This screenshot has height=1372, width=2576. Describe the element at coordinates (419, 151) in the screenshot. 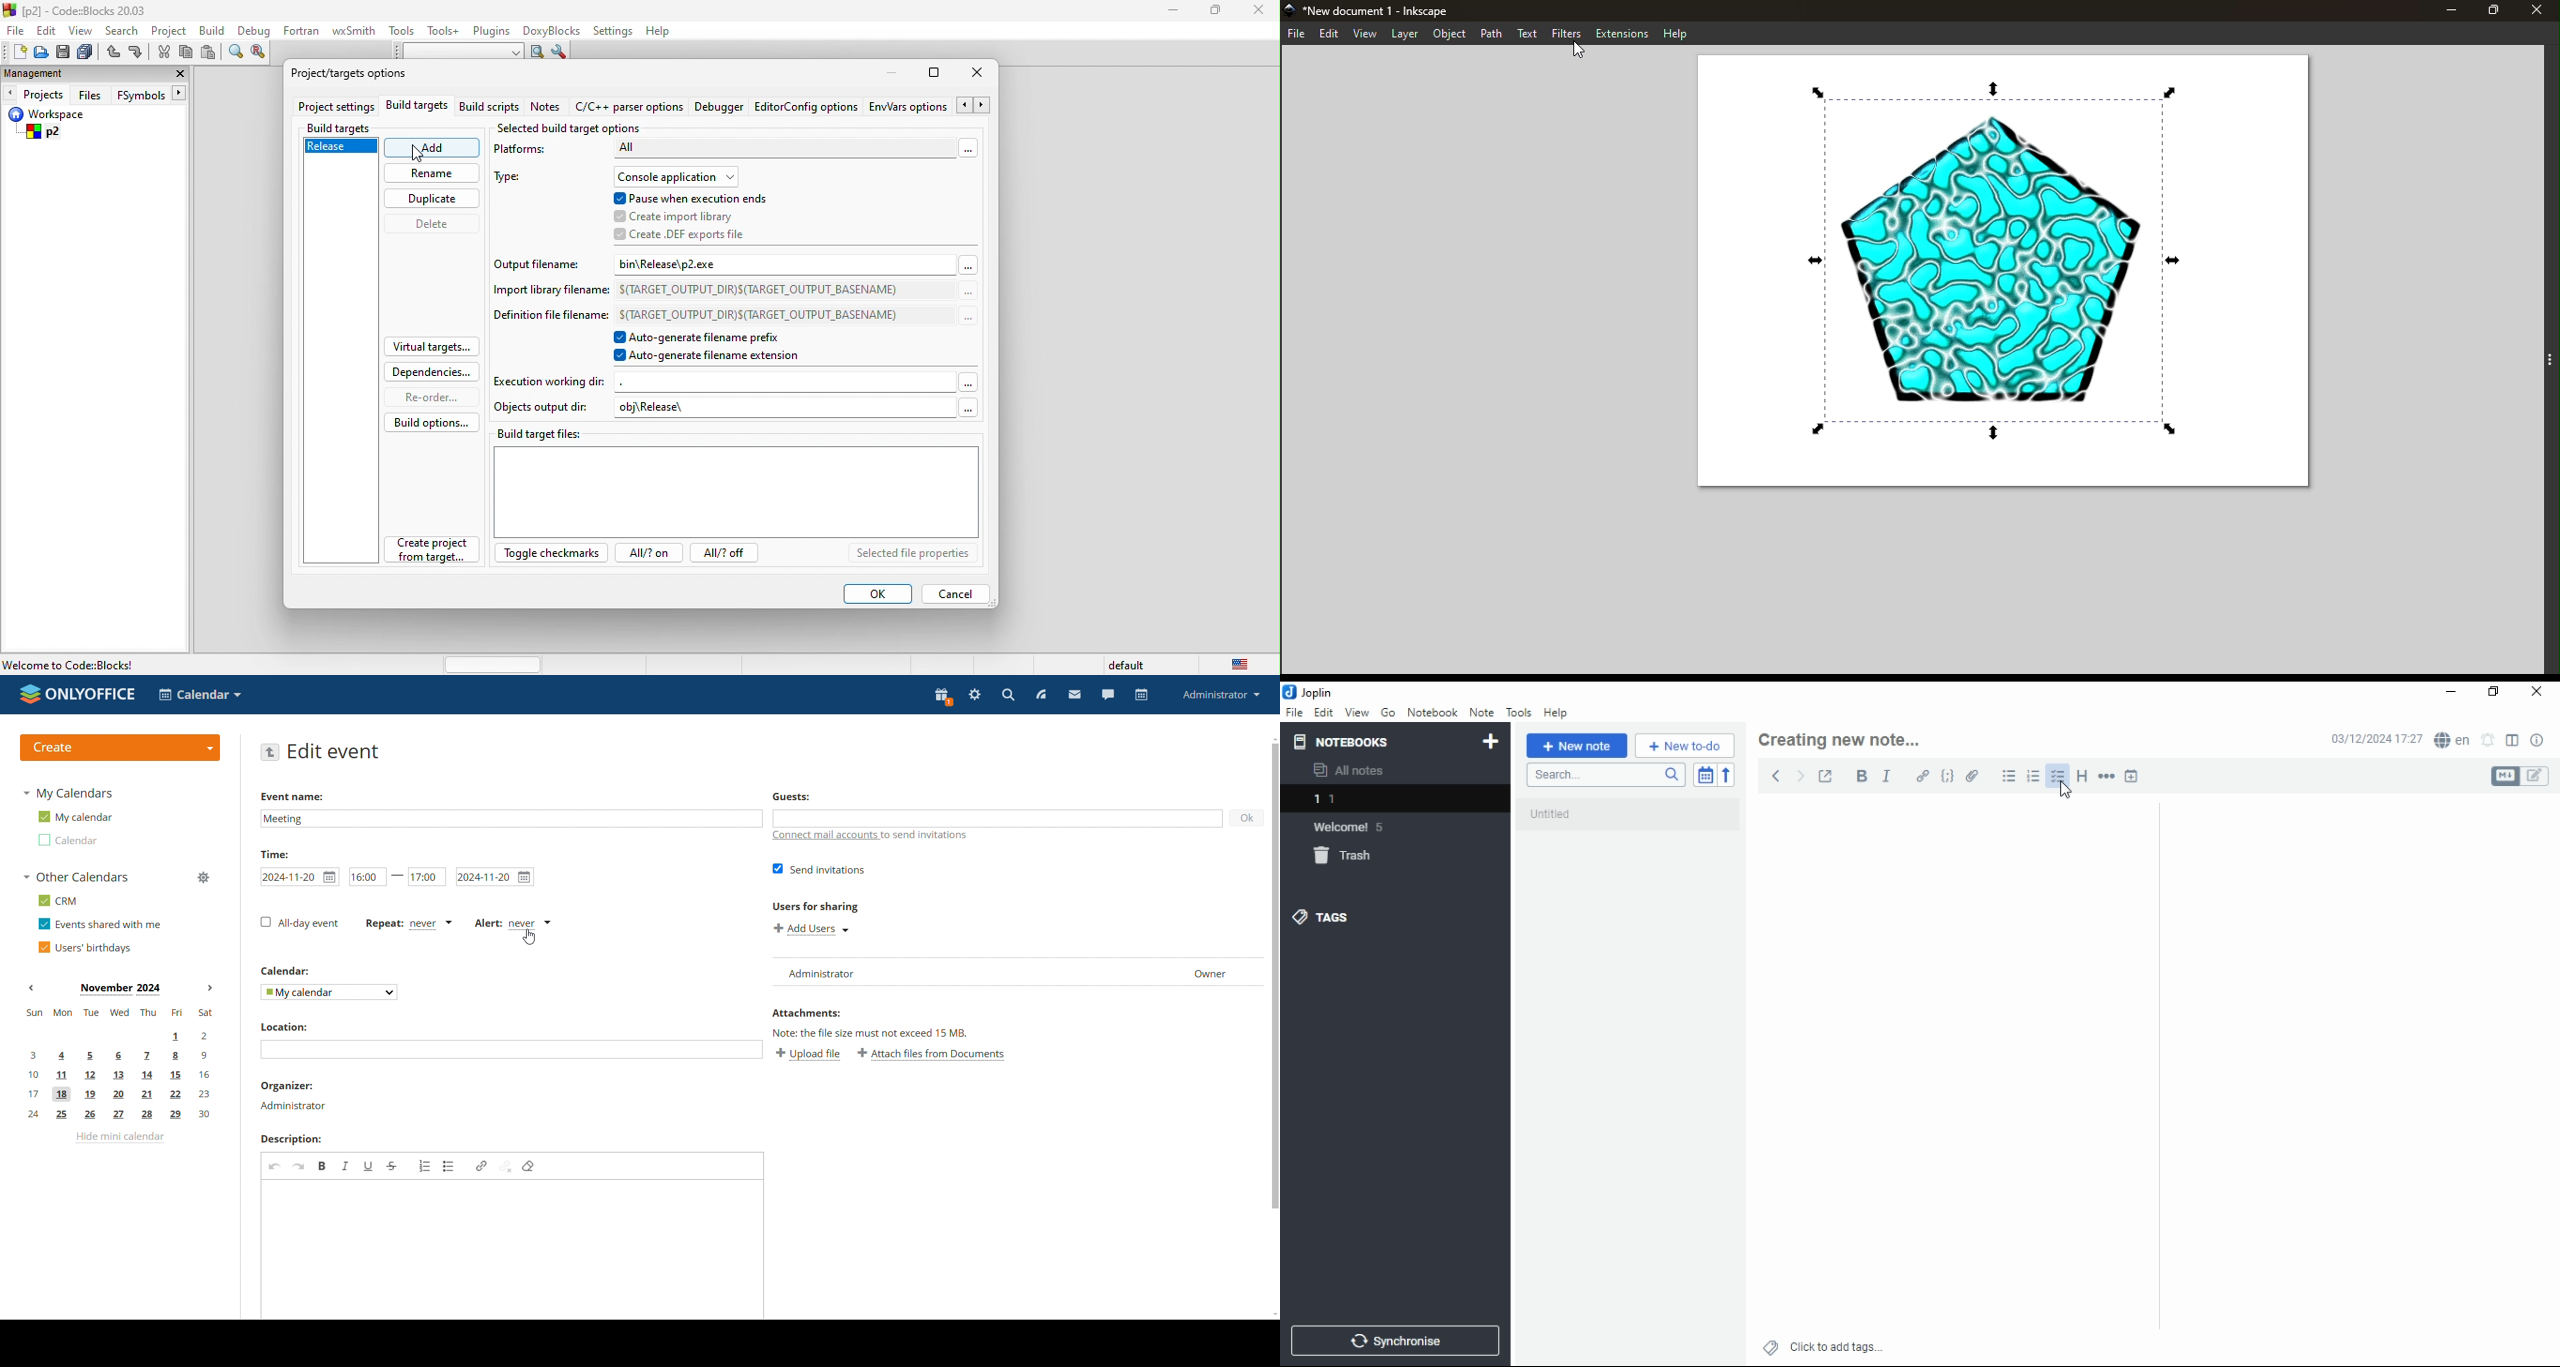

I see `cursor movement` at that location.